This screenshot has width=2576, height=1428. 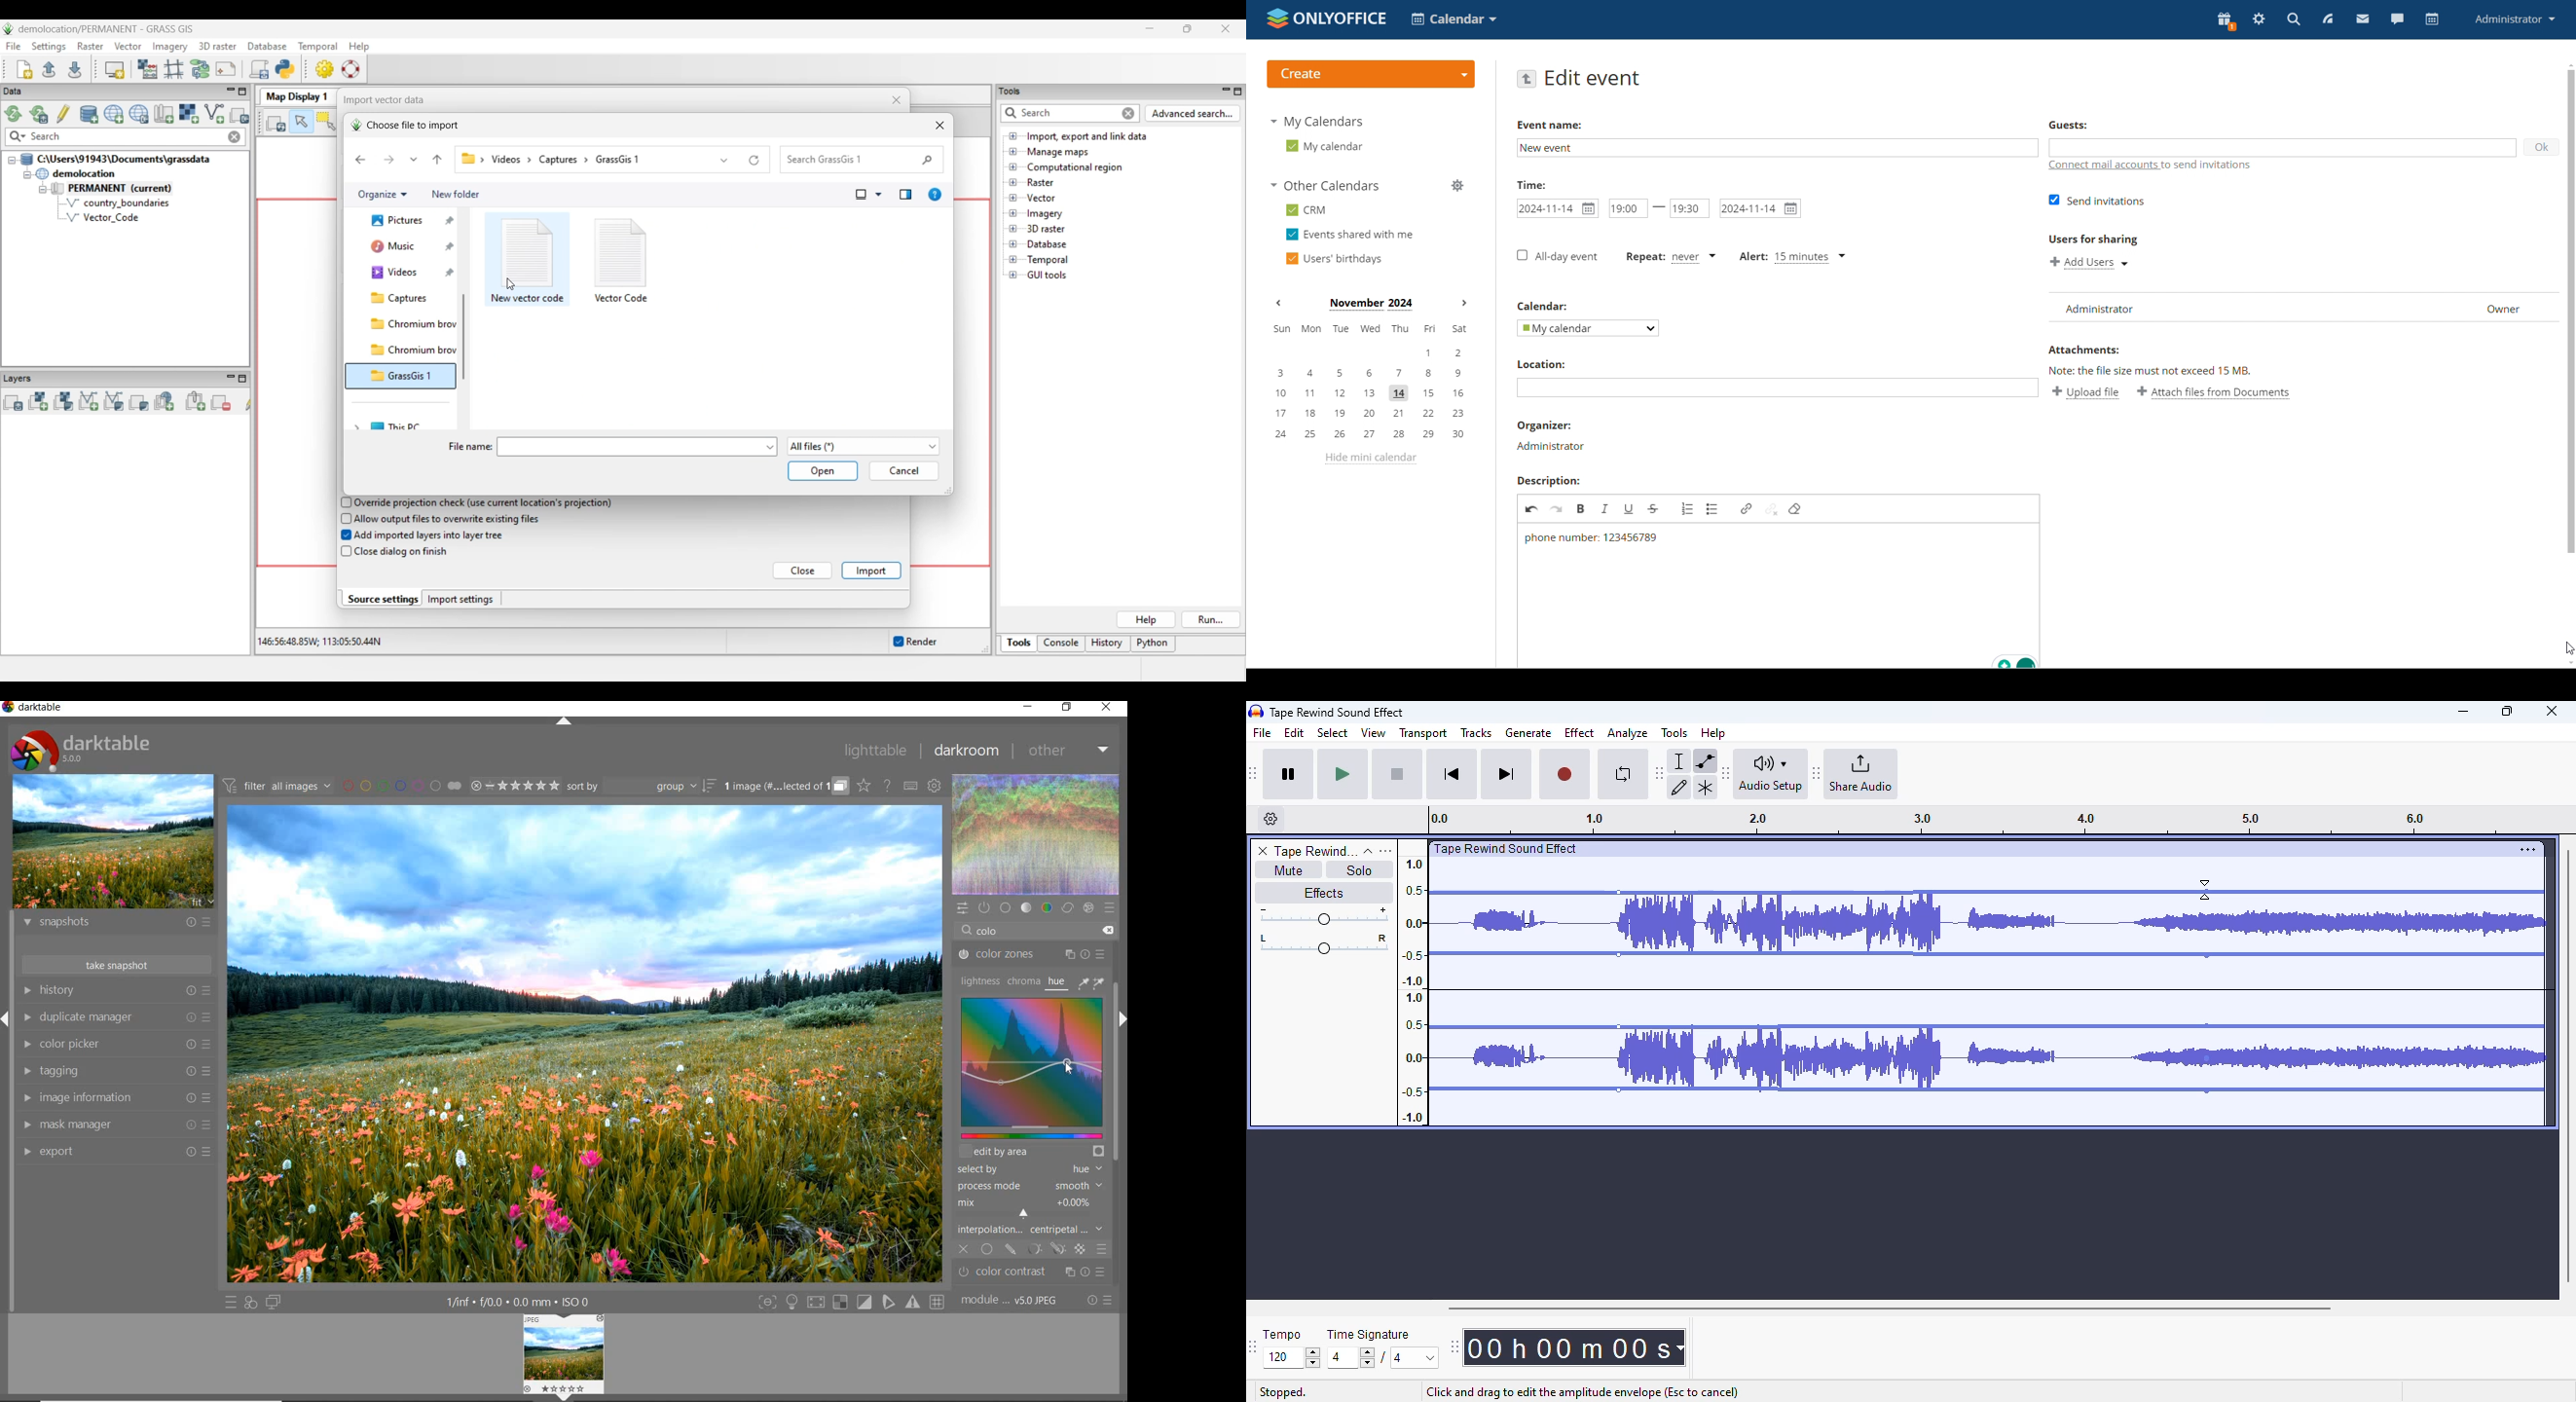 What do you see at coordinates (910, 786) in the screenshot?
I see `set keyboard shortcuts` at bounding box center [910, 786].